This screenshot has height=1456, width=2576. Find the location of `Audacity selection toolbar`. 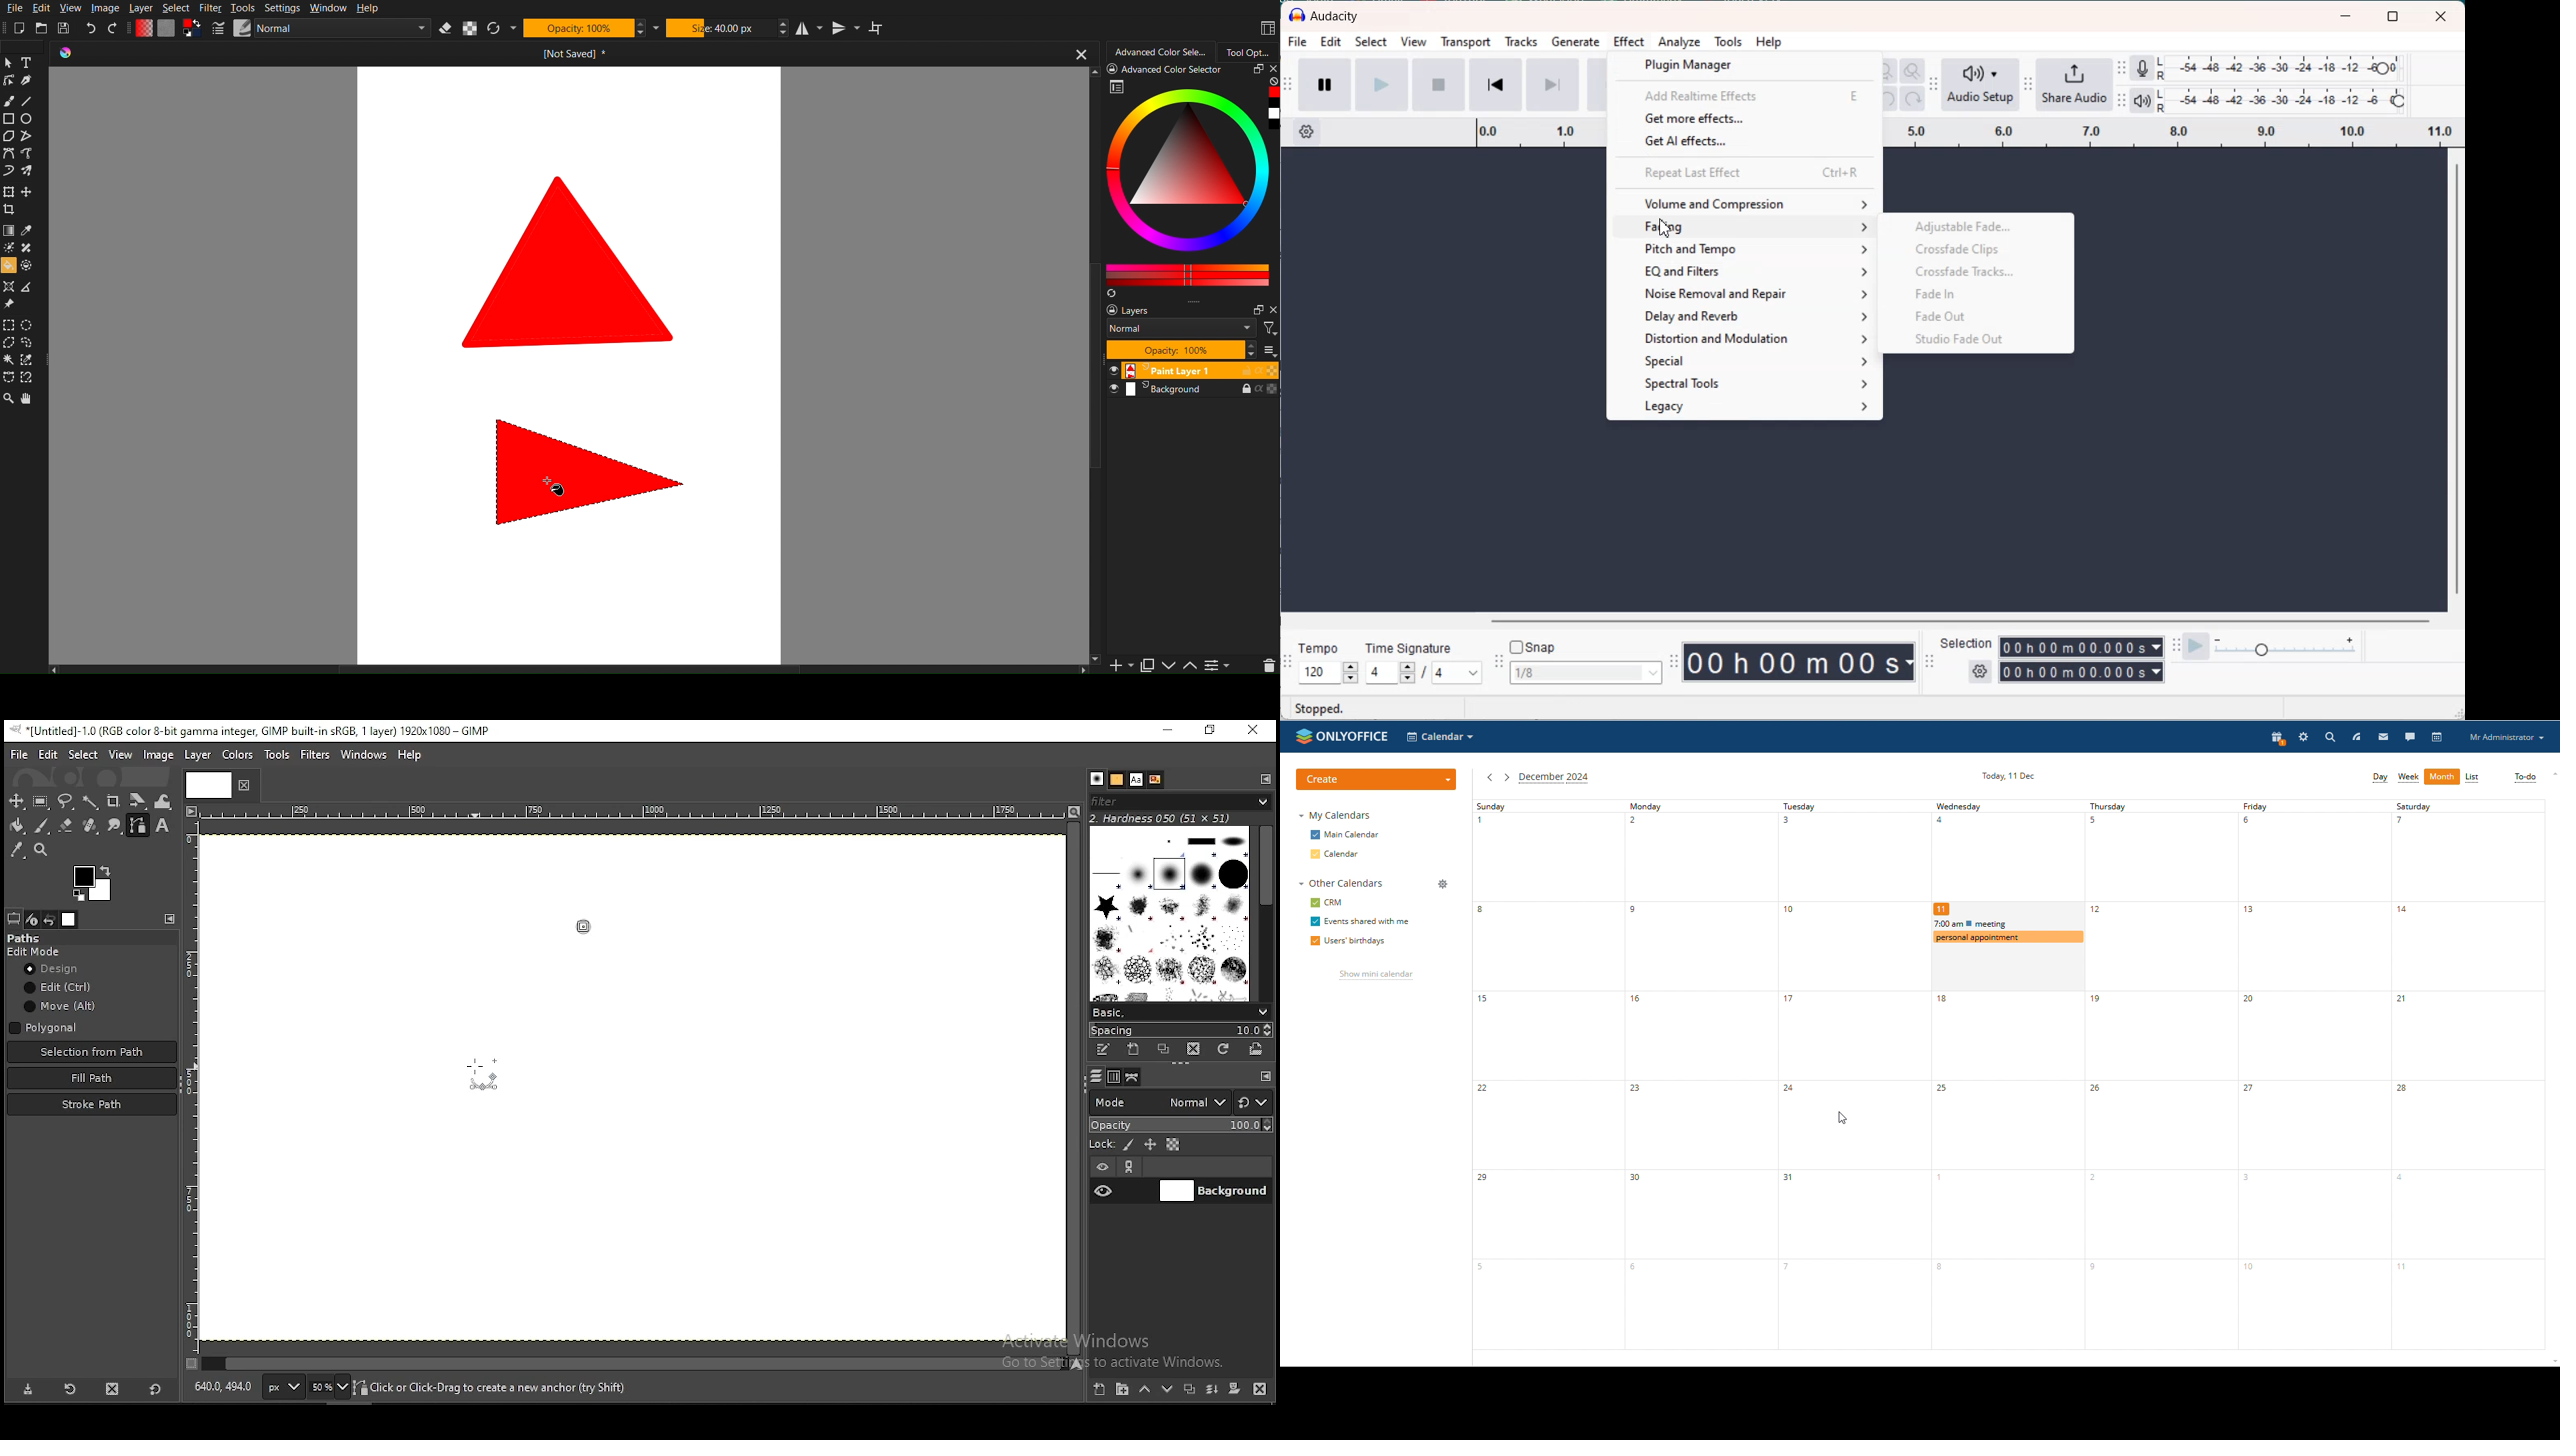

Audacity selection toolbar is located at coordinates (1931, 661).